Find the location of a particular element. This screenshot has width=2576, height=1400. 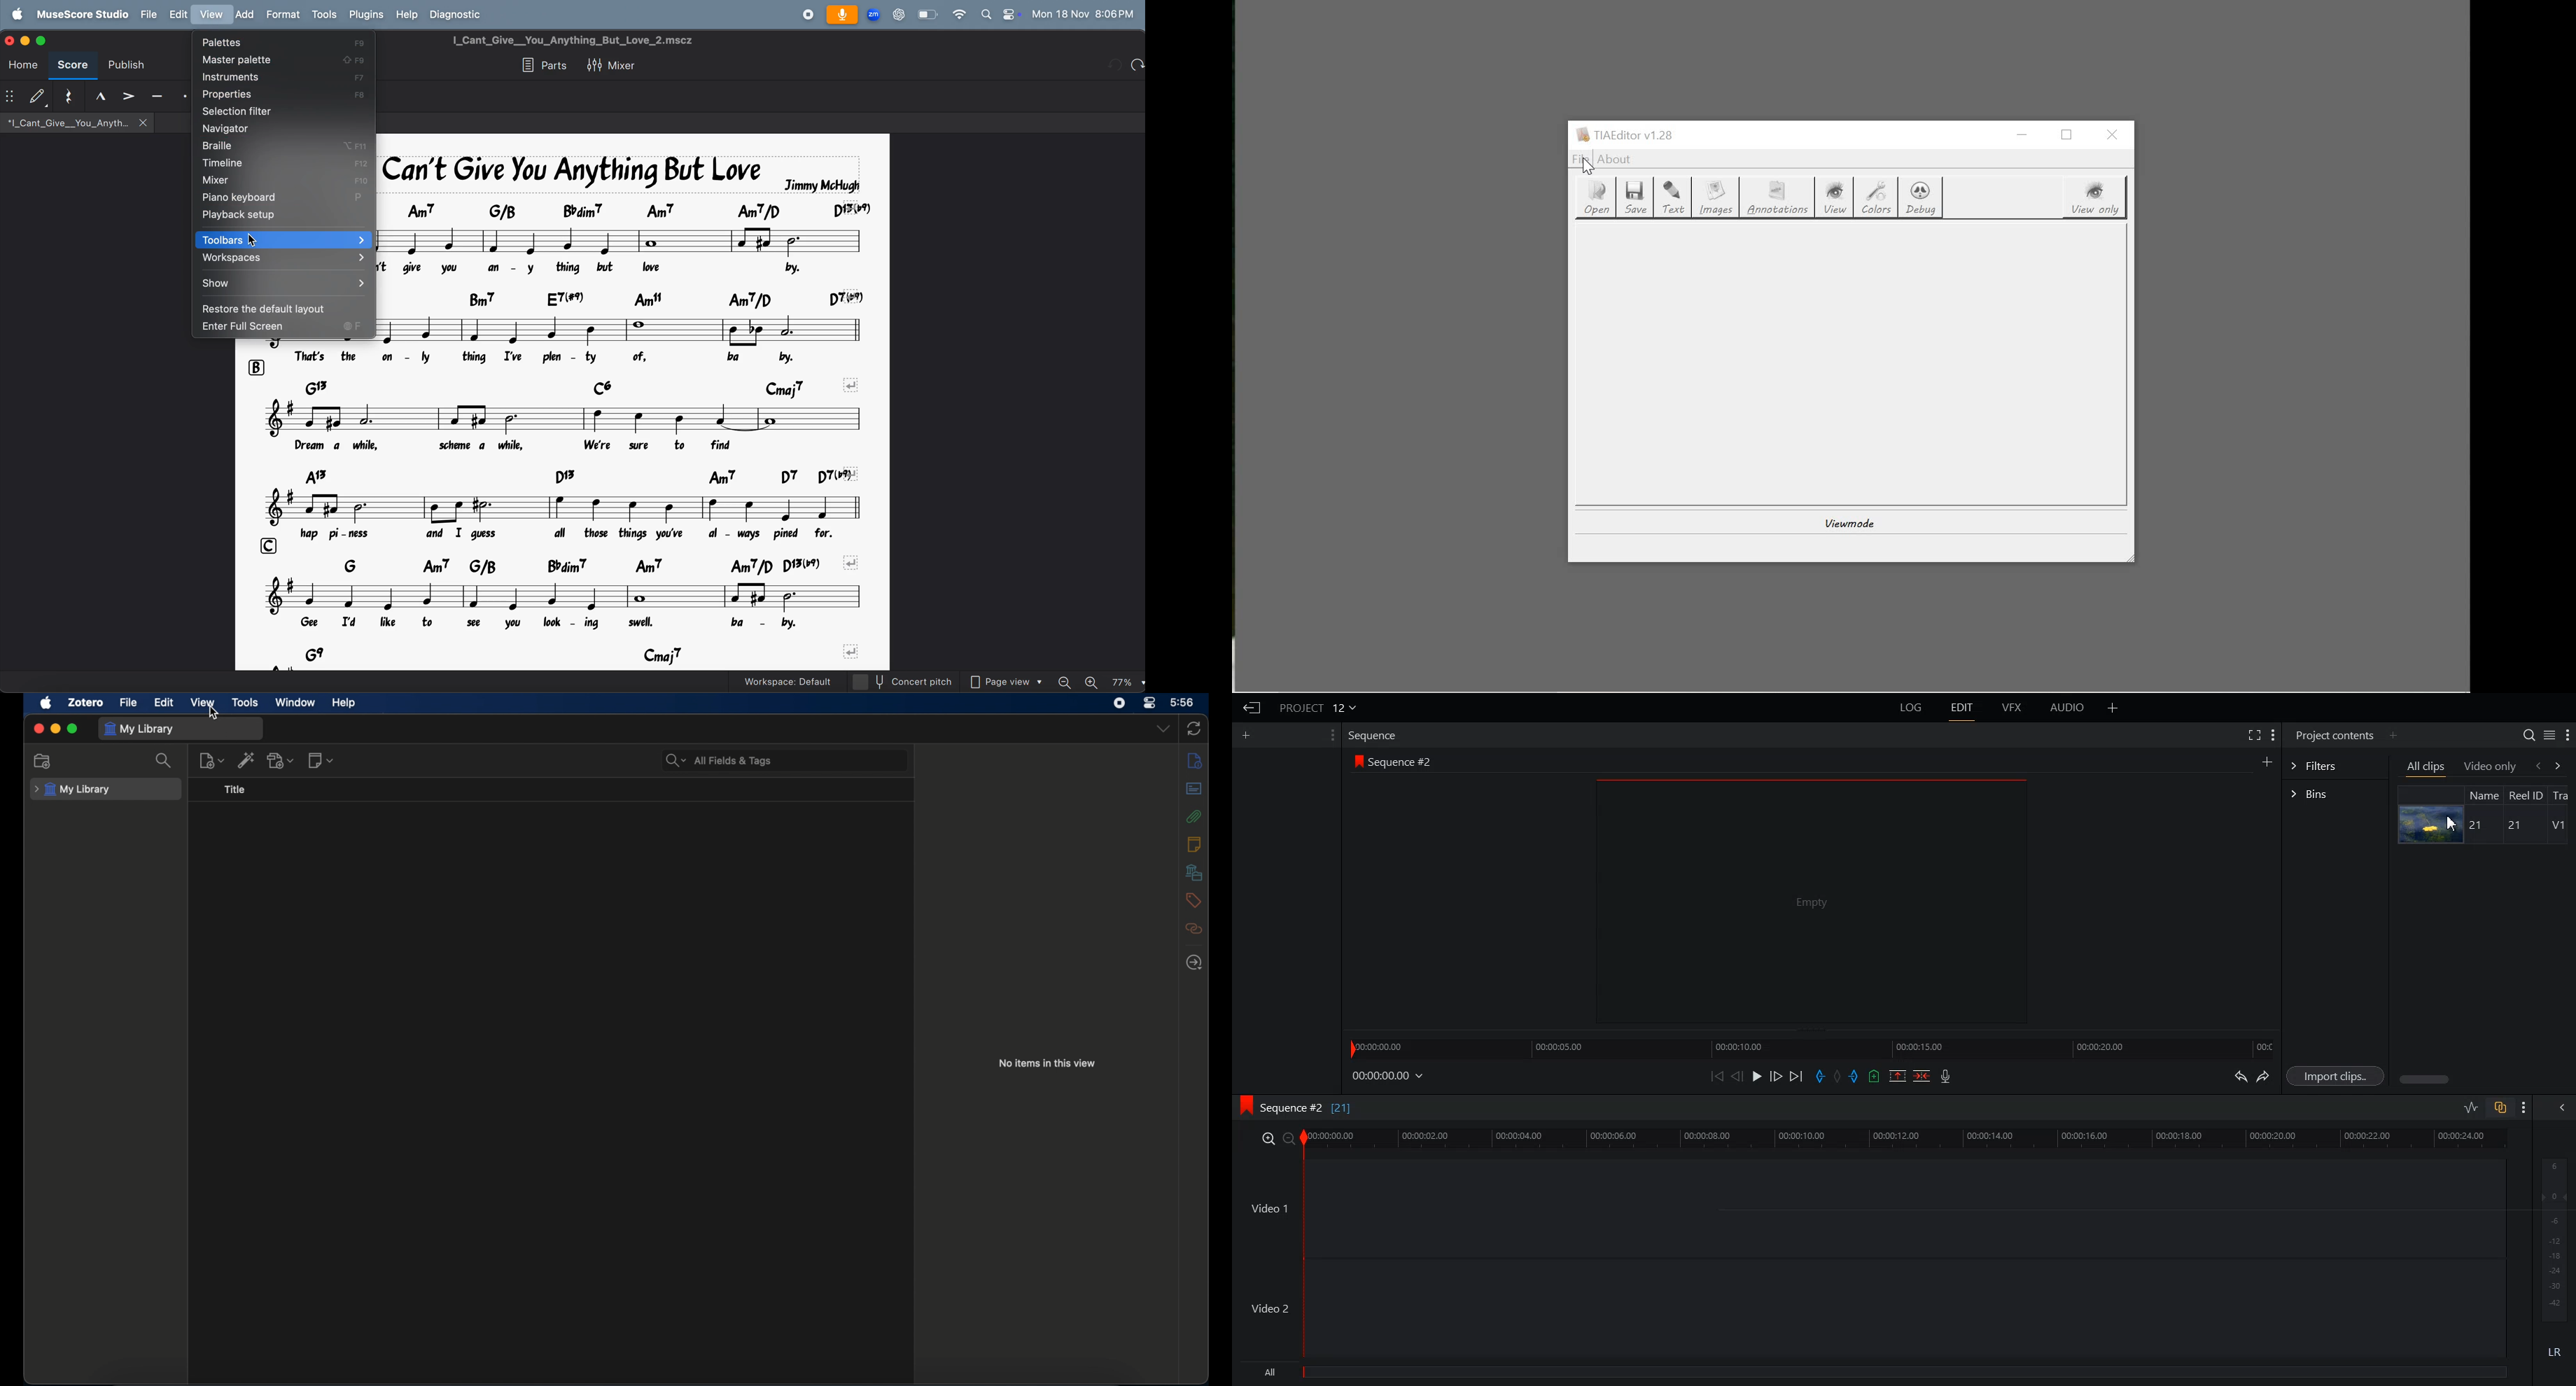

21 is located at coordinates (2512, 825).